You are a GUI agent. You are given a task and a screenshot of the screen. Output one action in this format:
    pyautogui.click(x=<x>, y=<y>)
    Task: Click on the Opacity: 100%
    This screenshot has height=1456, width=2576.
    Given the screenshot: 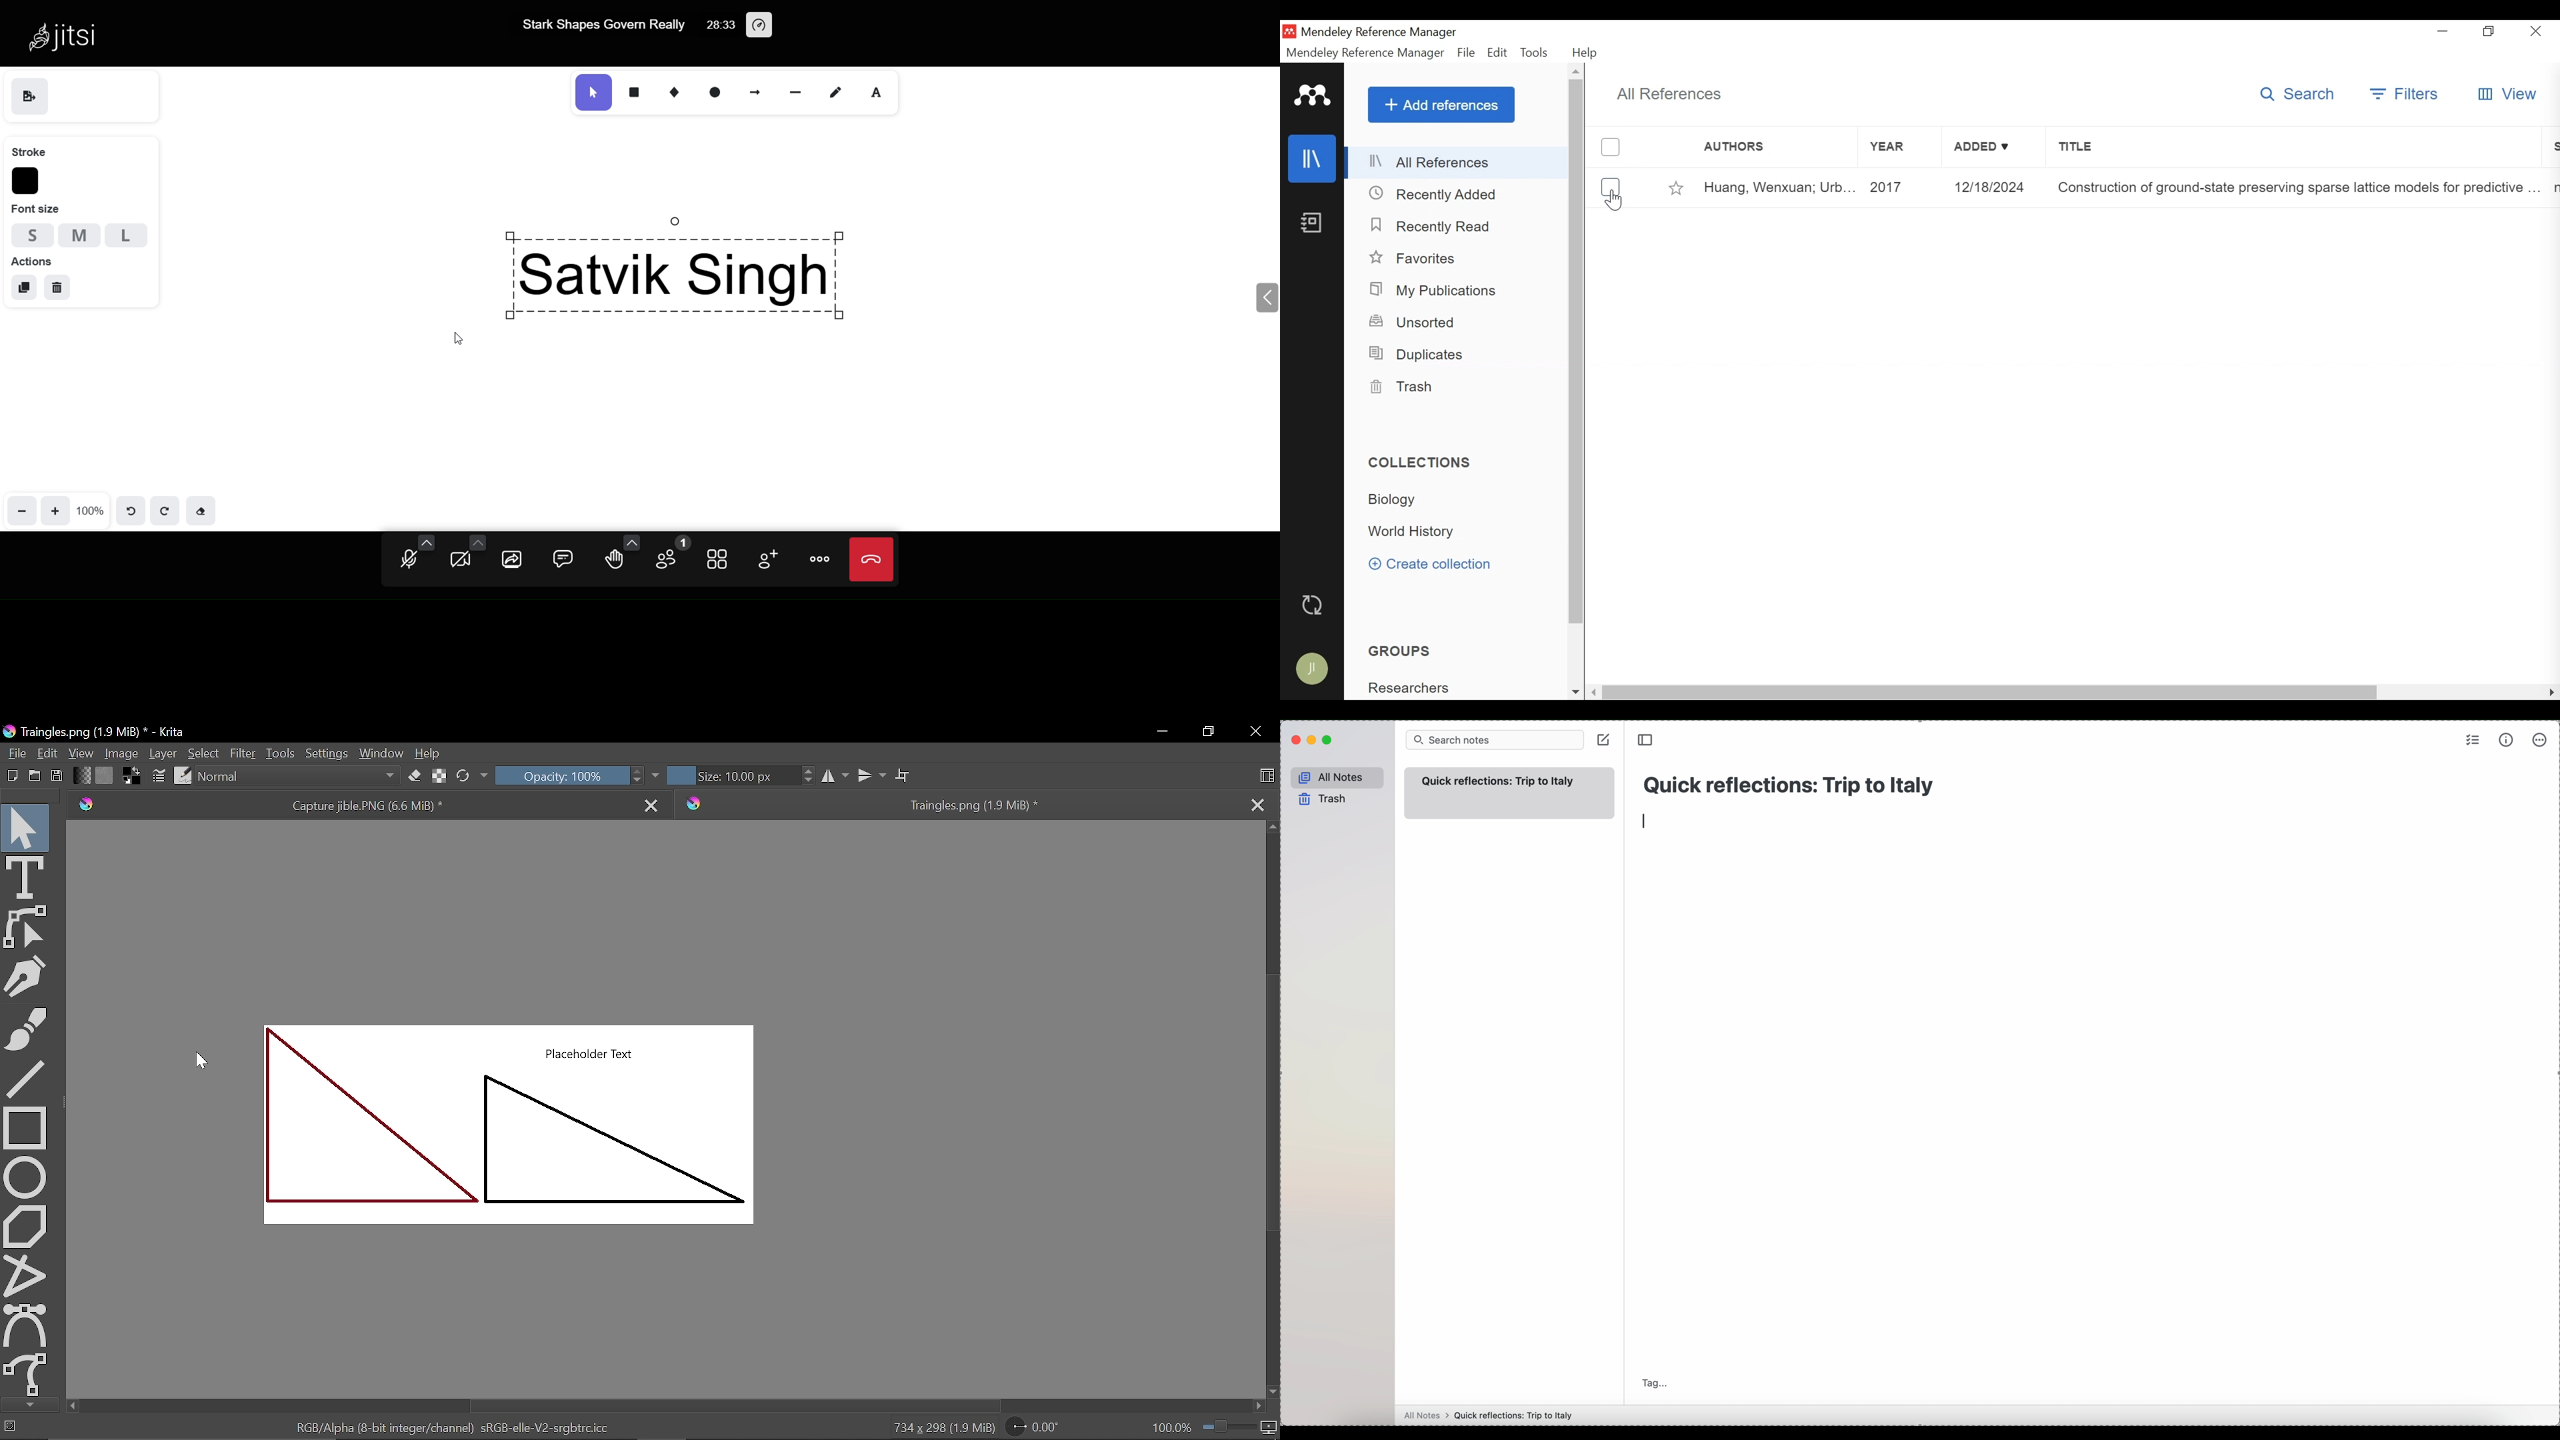 What is the action you would take?
    pyautogui.click(x=560, y=776)
    